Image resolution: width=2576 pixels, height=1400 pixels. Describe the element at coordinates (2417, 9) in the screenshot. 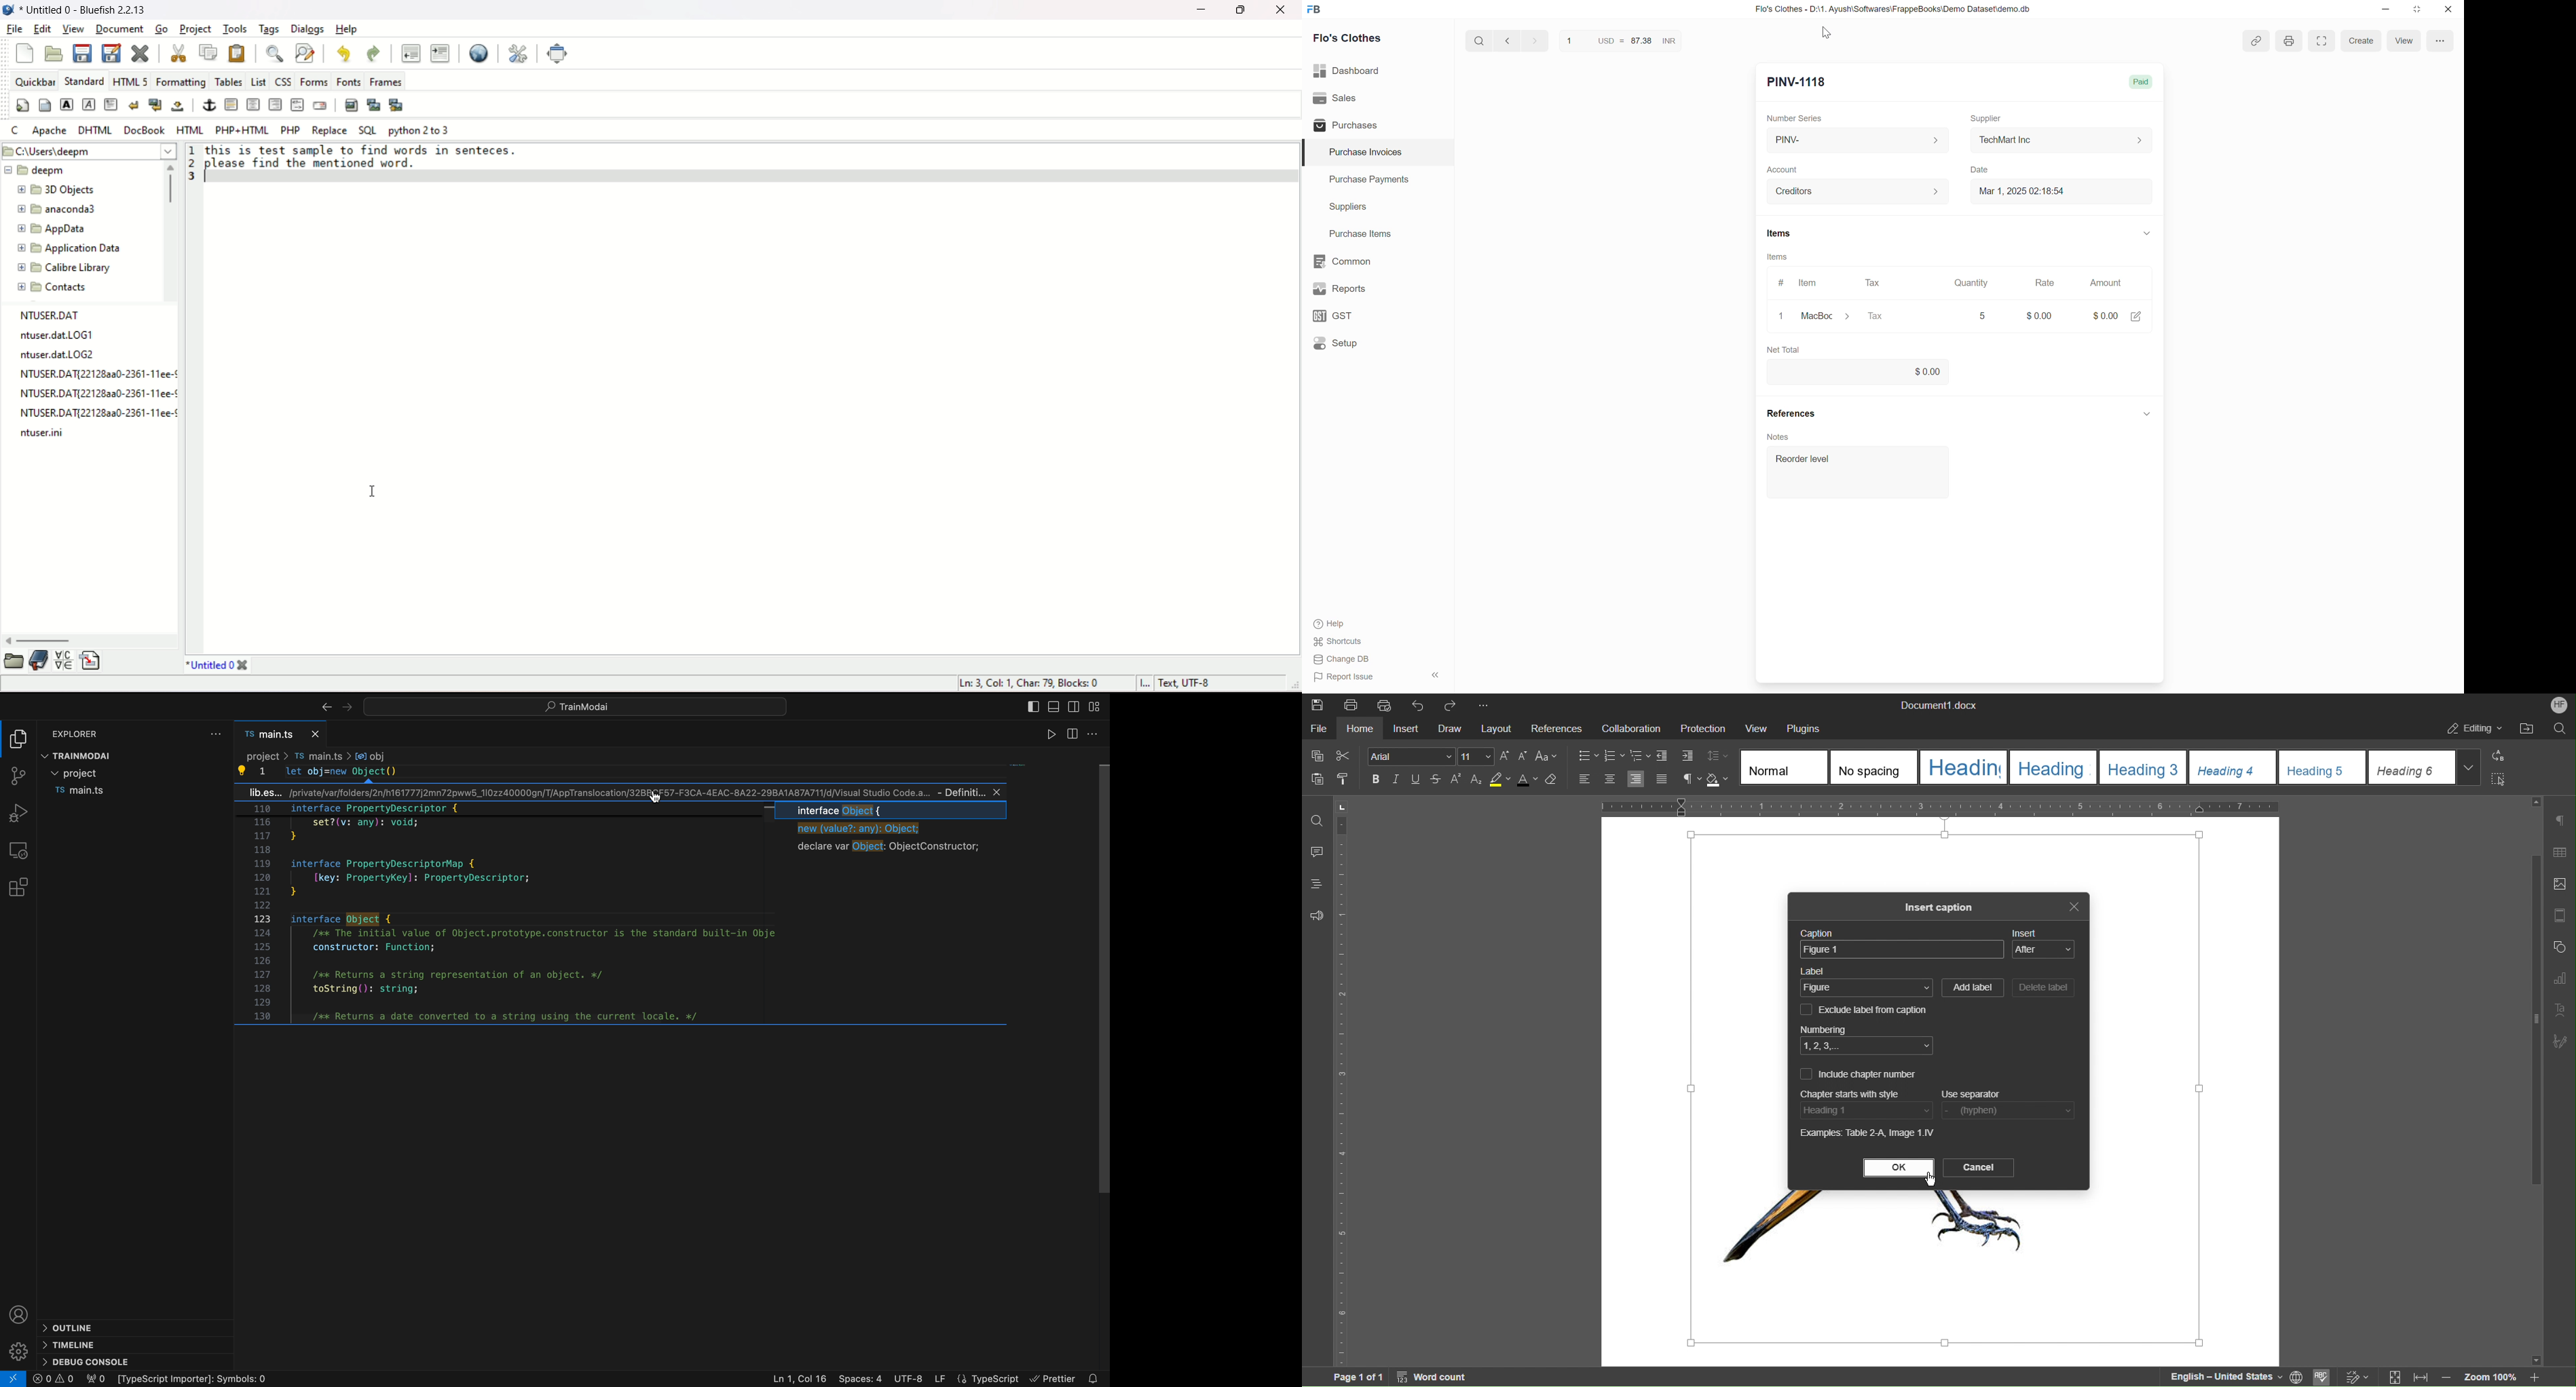

I see `Change dimension` at that location.